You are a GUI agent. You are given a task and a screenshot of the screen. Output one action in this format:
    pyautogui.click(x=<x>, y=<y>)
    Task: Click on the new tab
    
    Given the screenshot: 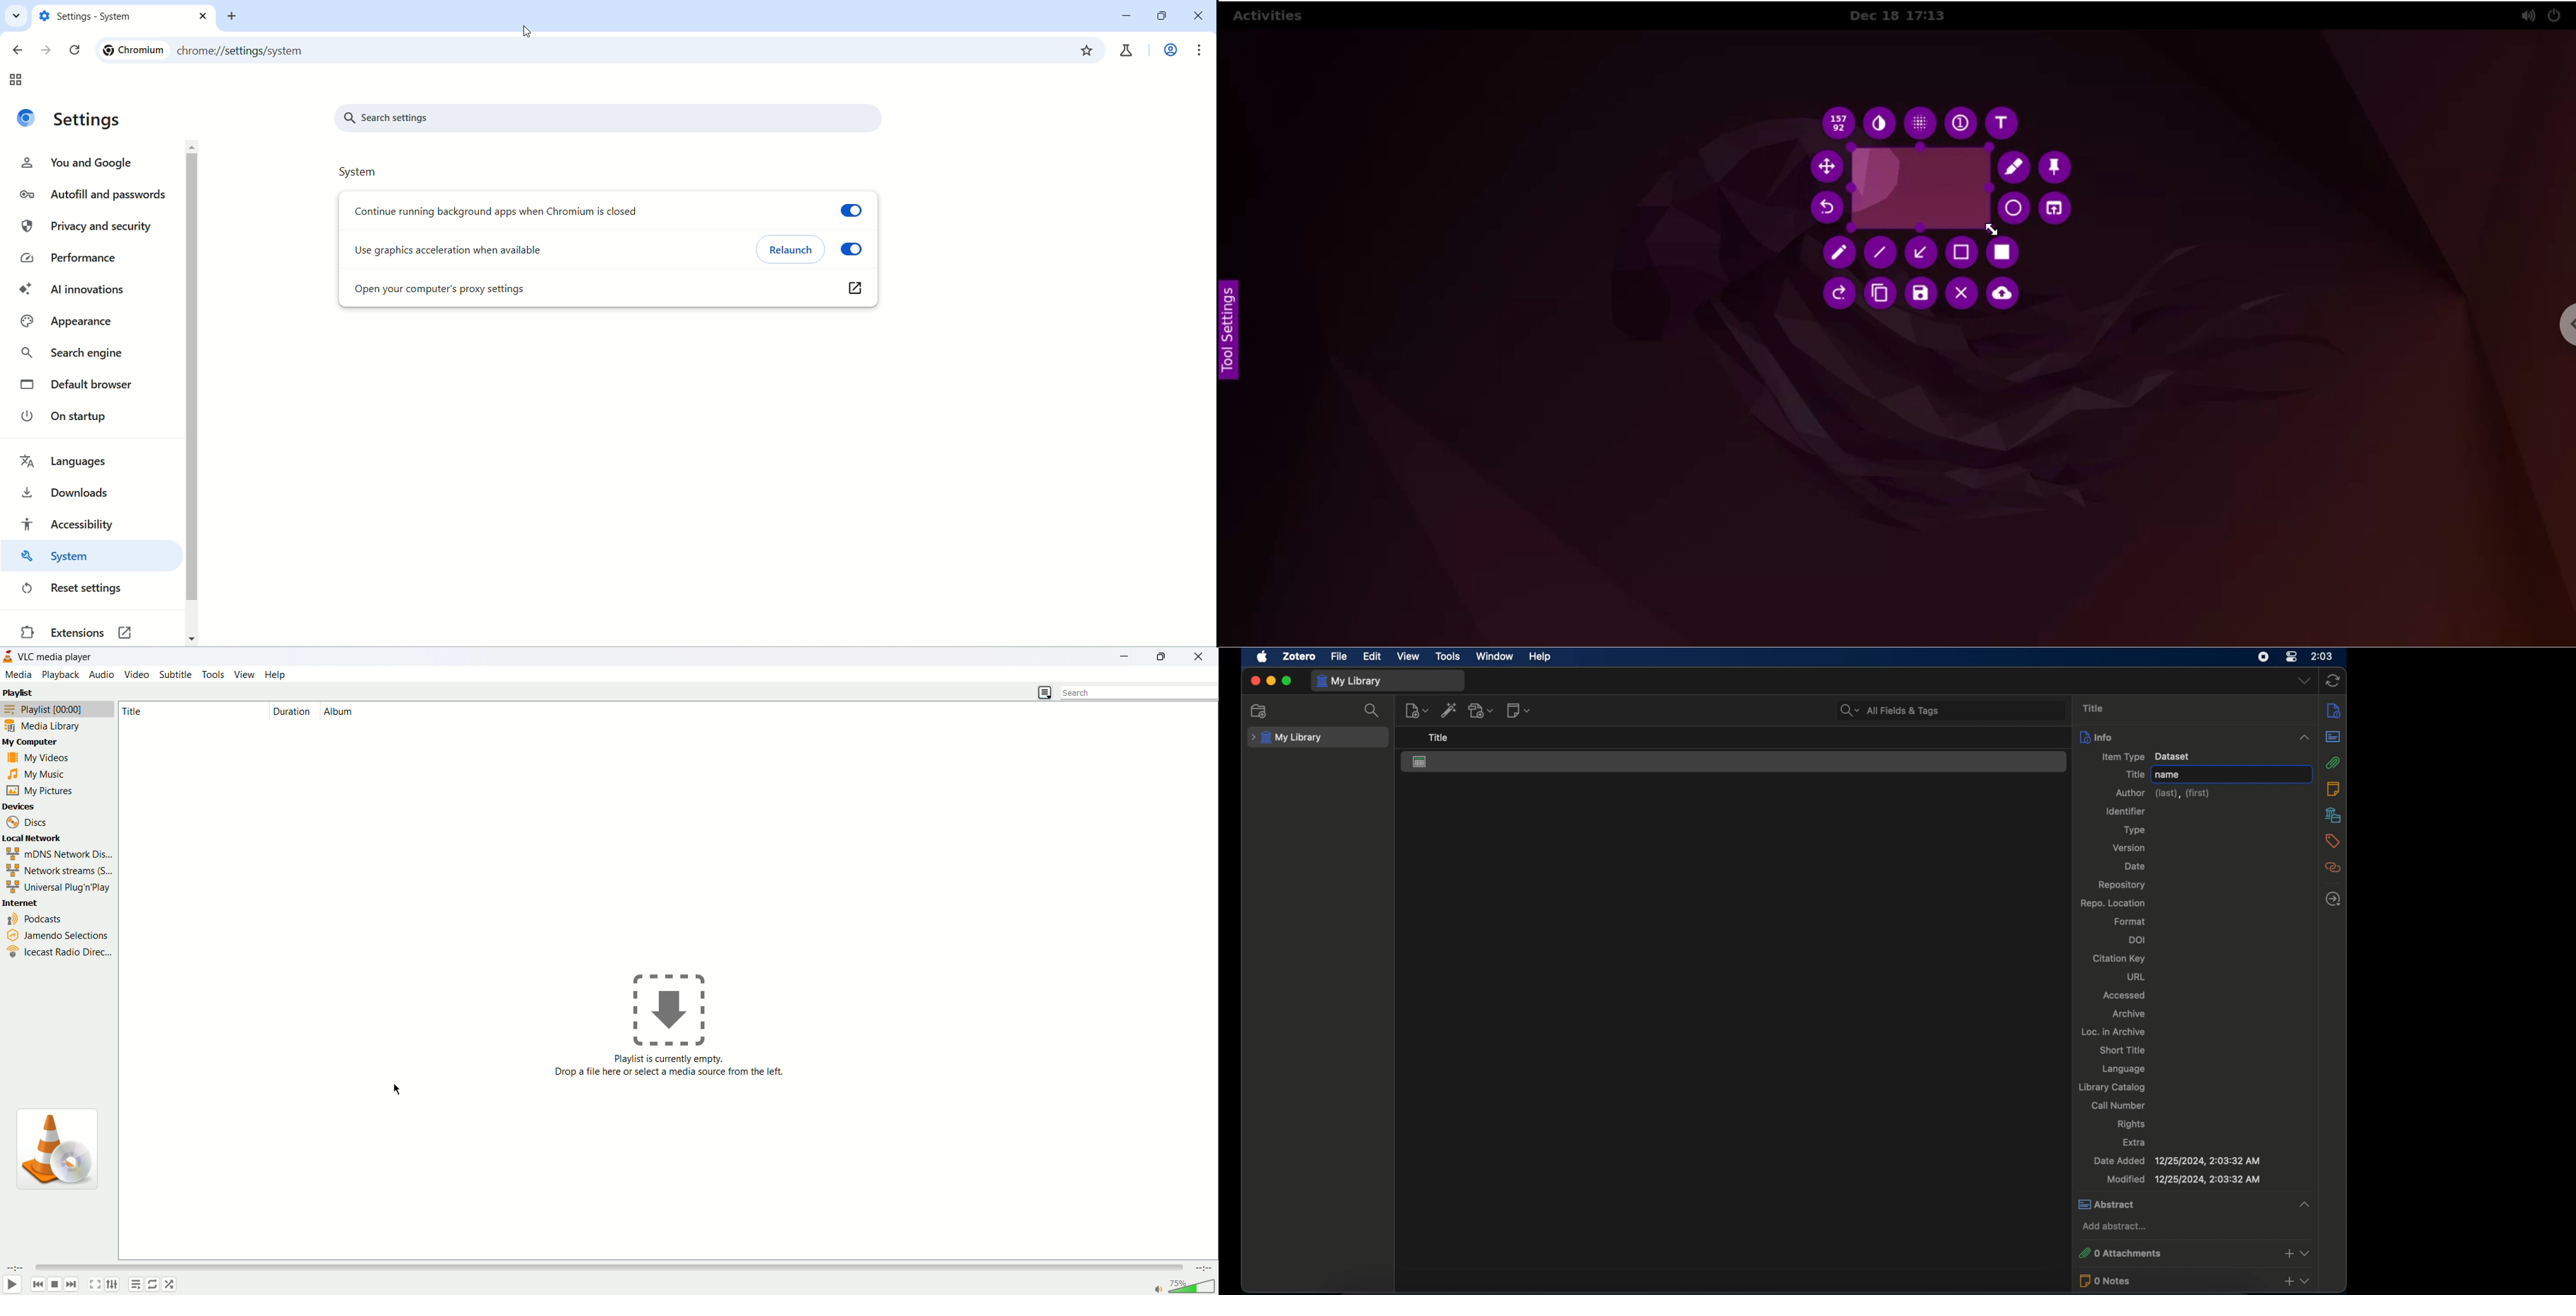 What is the action you would take?
    pyautogui.click(x=235, y=16)
    